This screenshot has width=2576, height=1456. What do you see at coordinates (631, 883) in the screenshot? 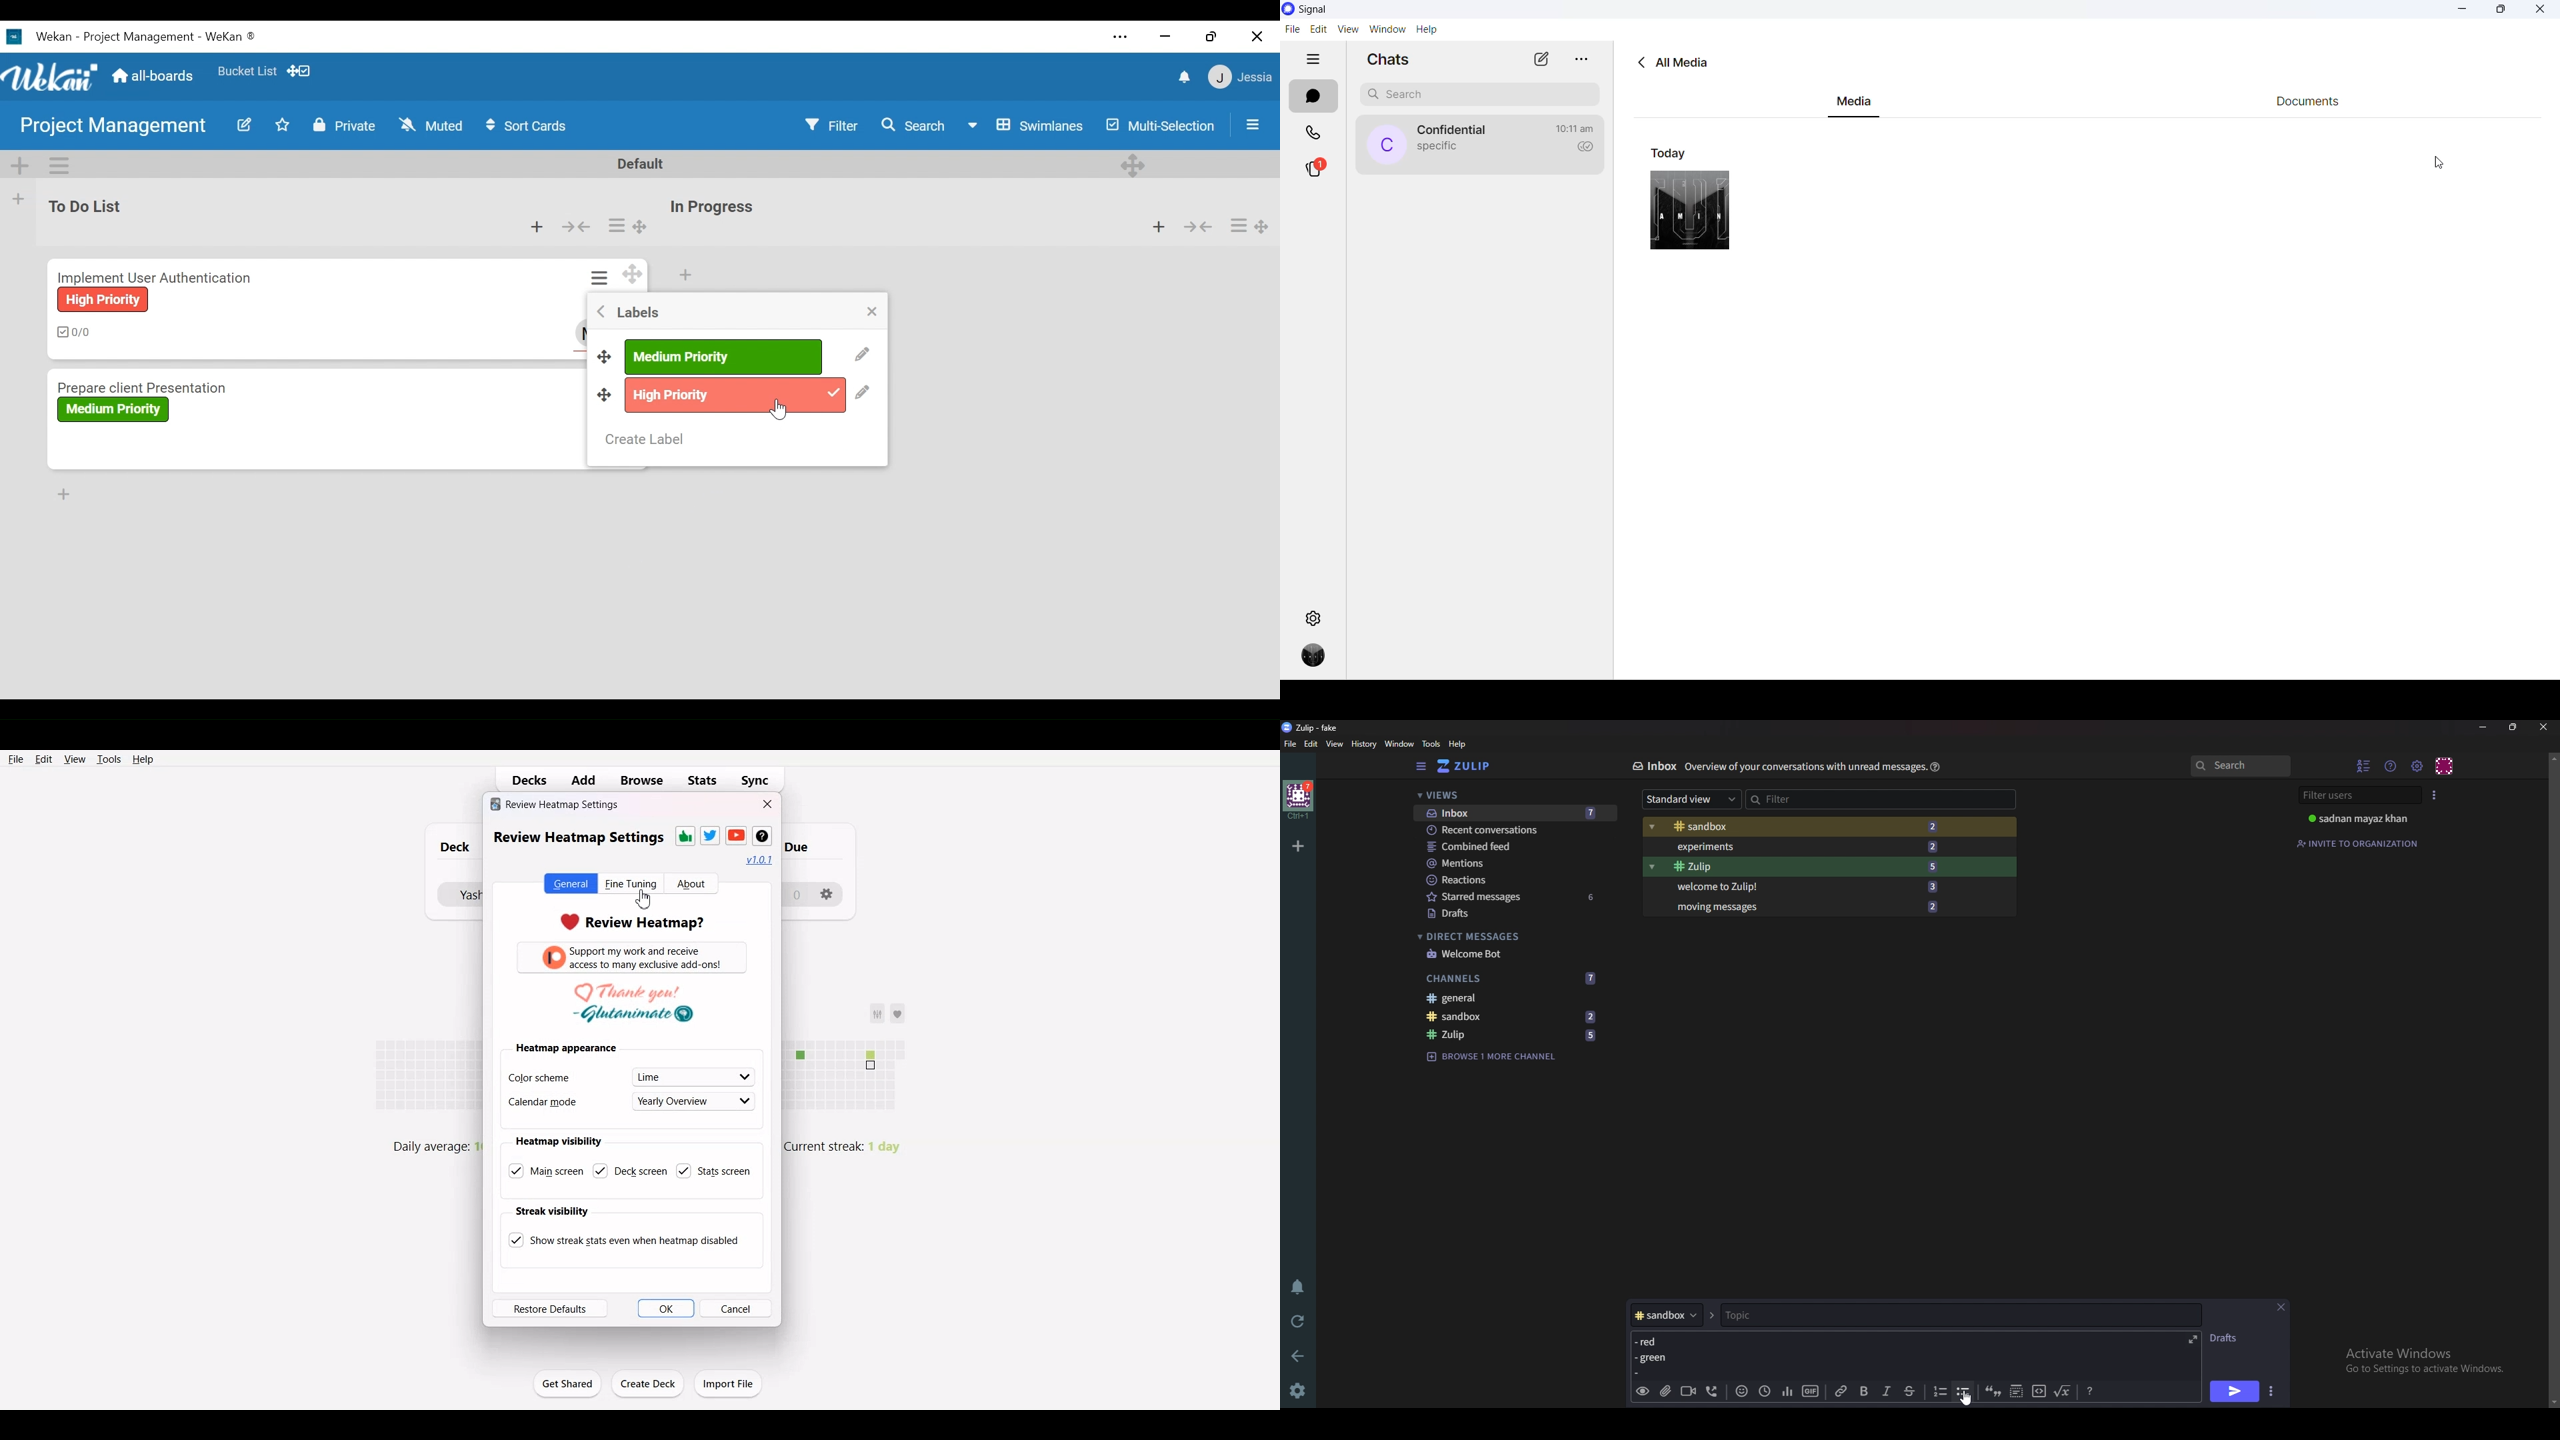
I see `Fine Tuning` at bounding box center [631, 883].